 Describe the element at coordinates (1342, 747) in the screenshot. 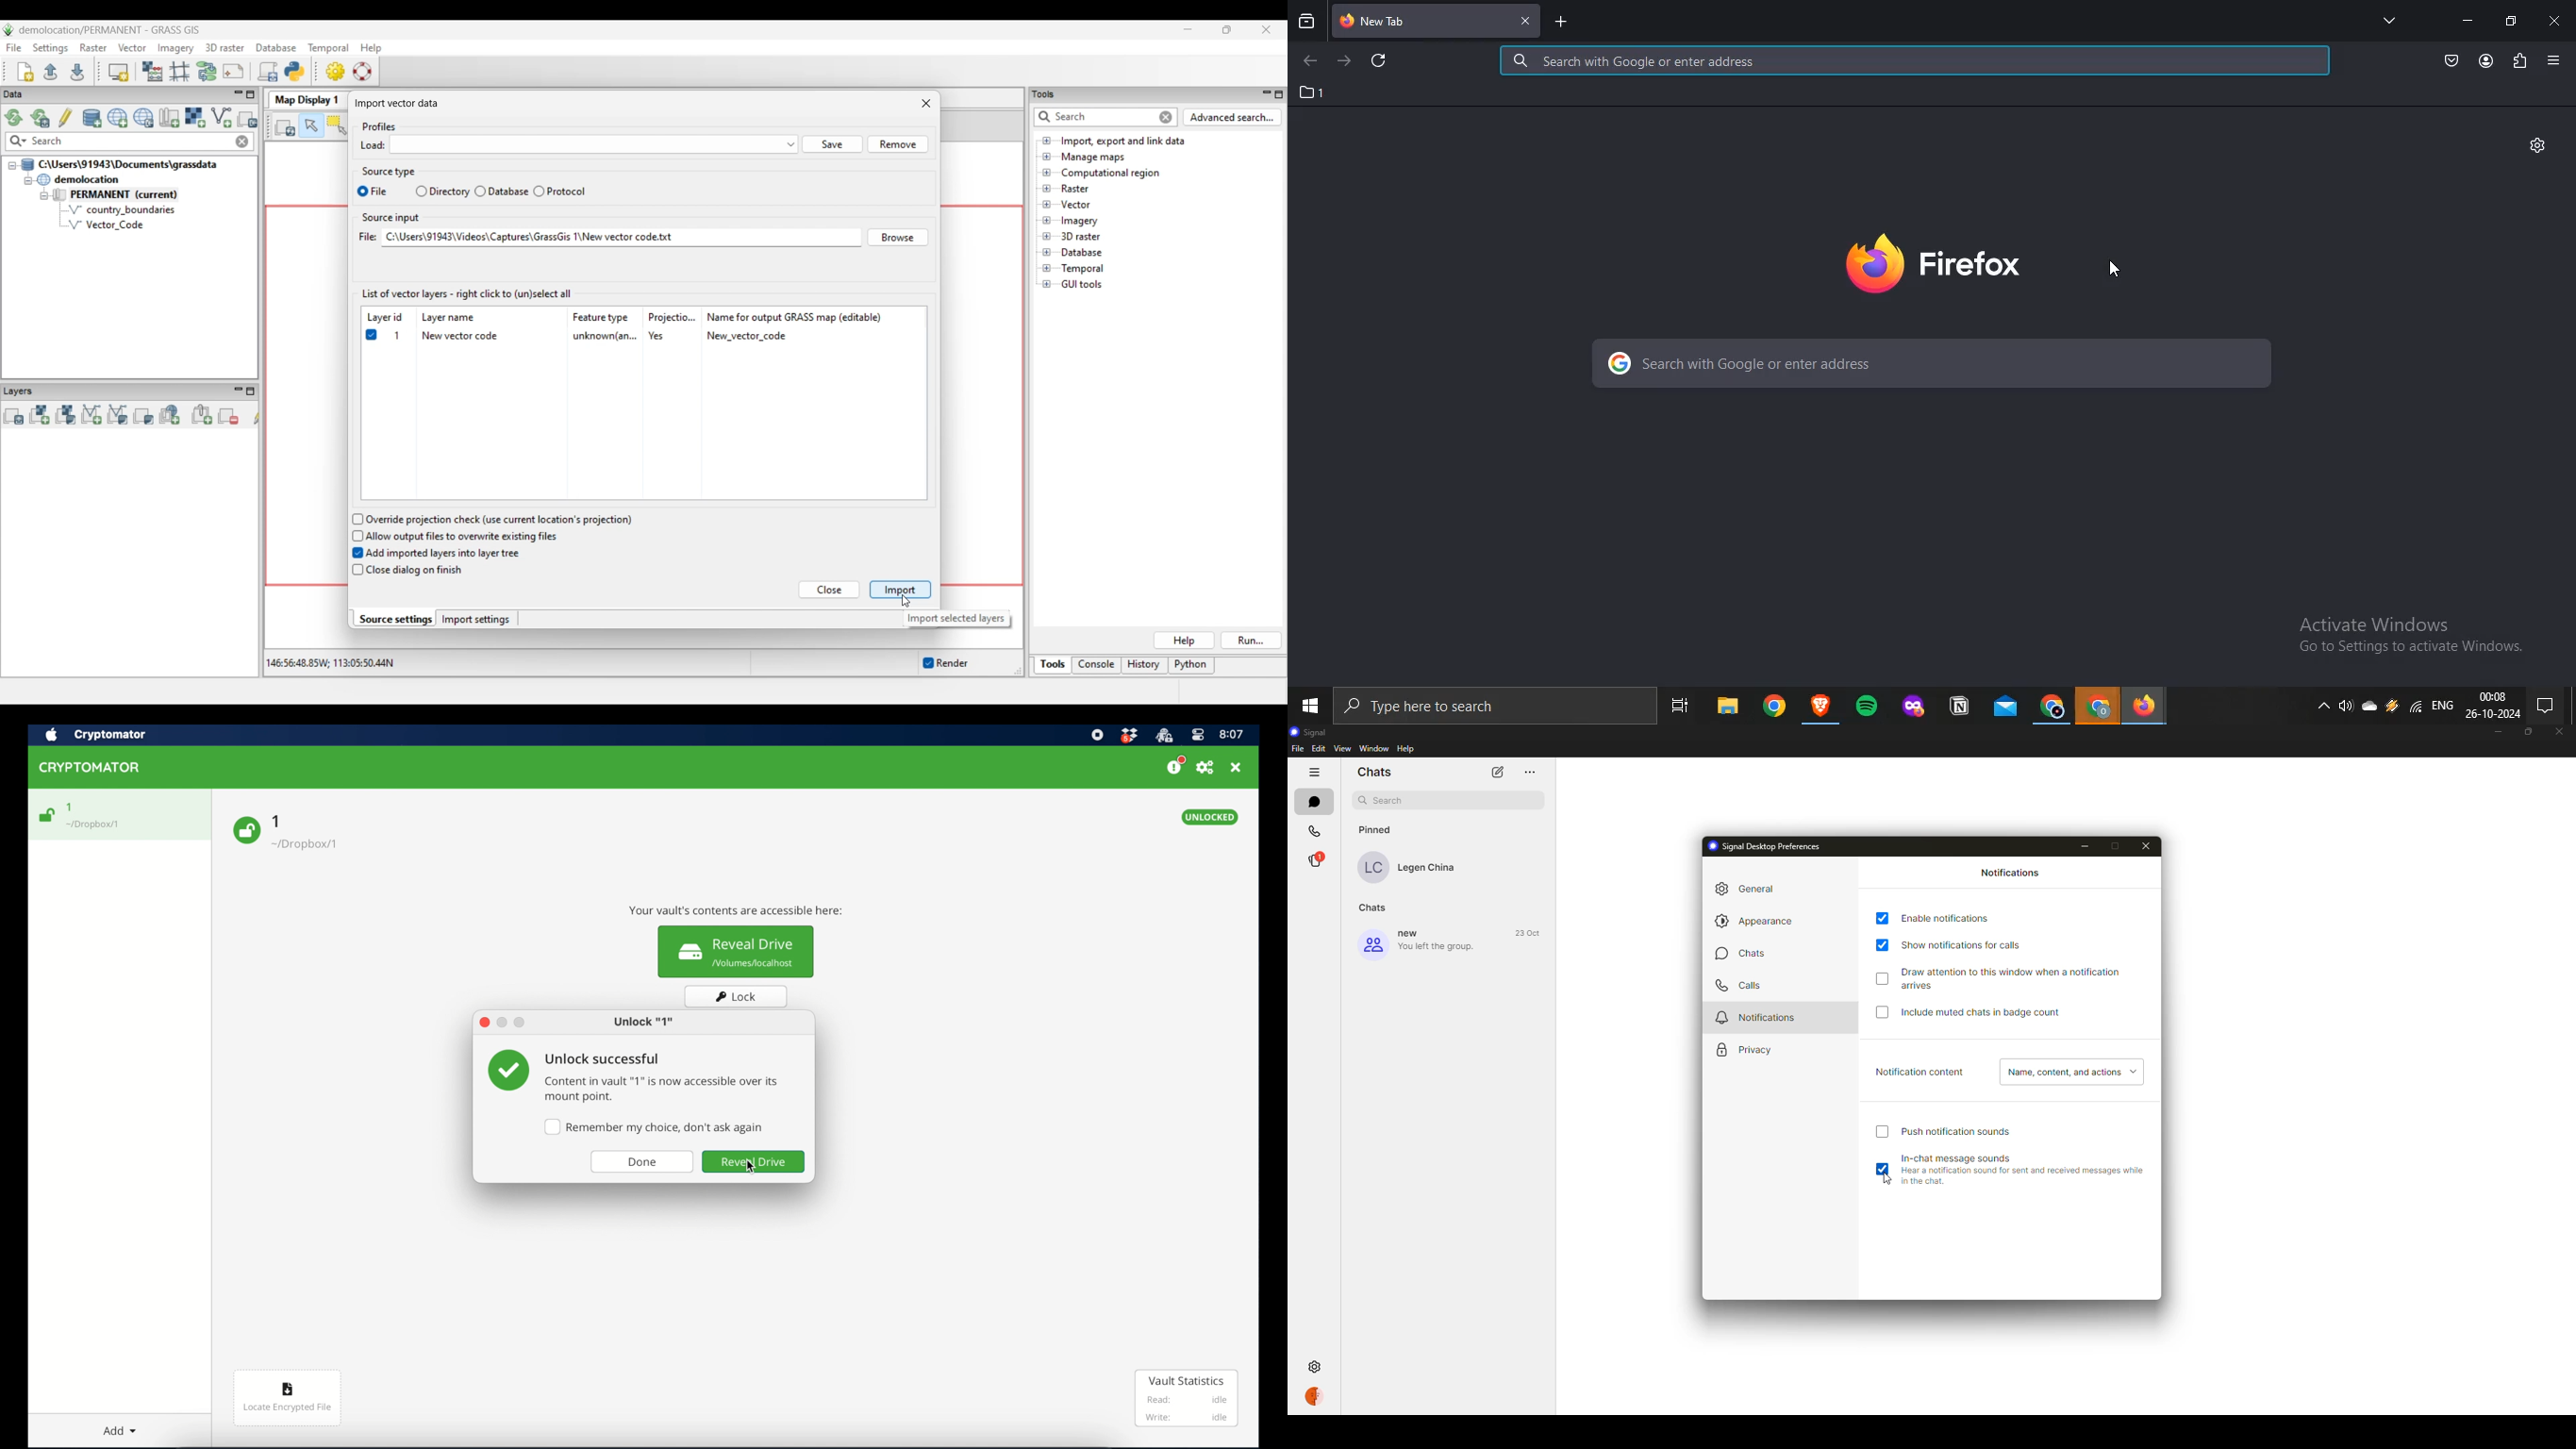

I see `View` at that location.